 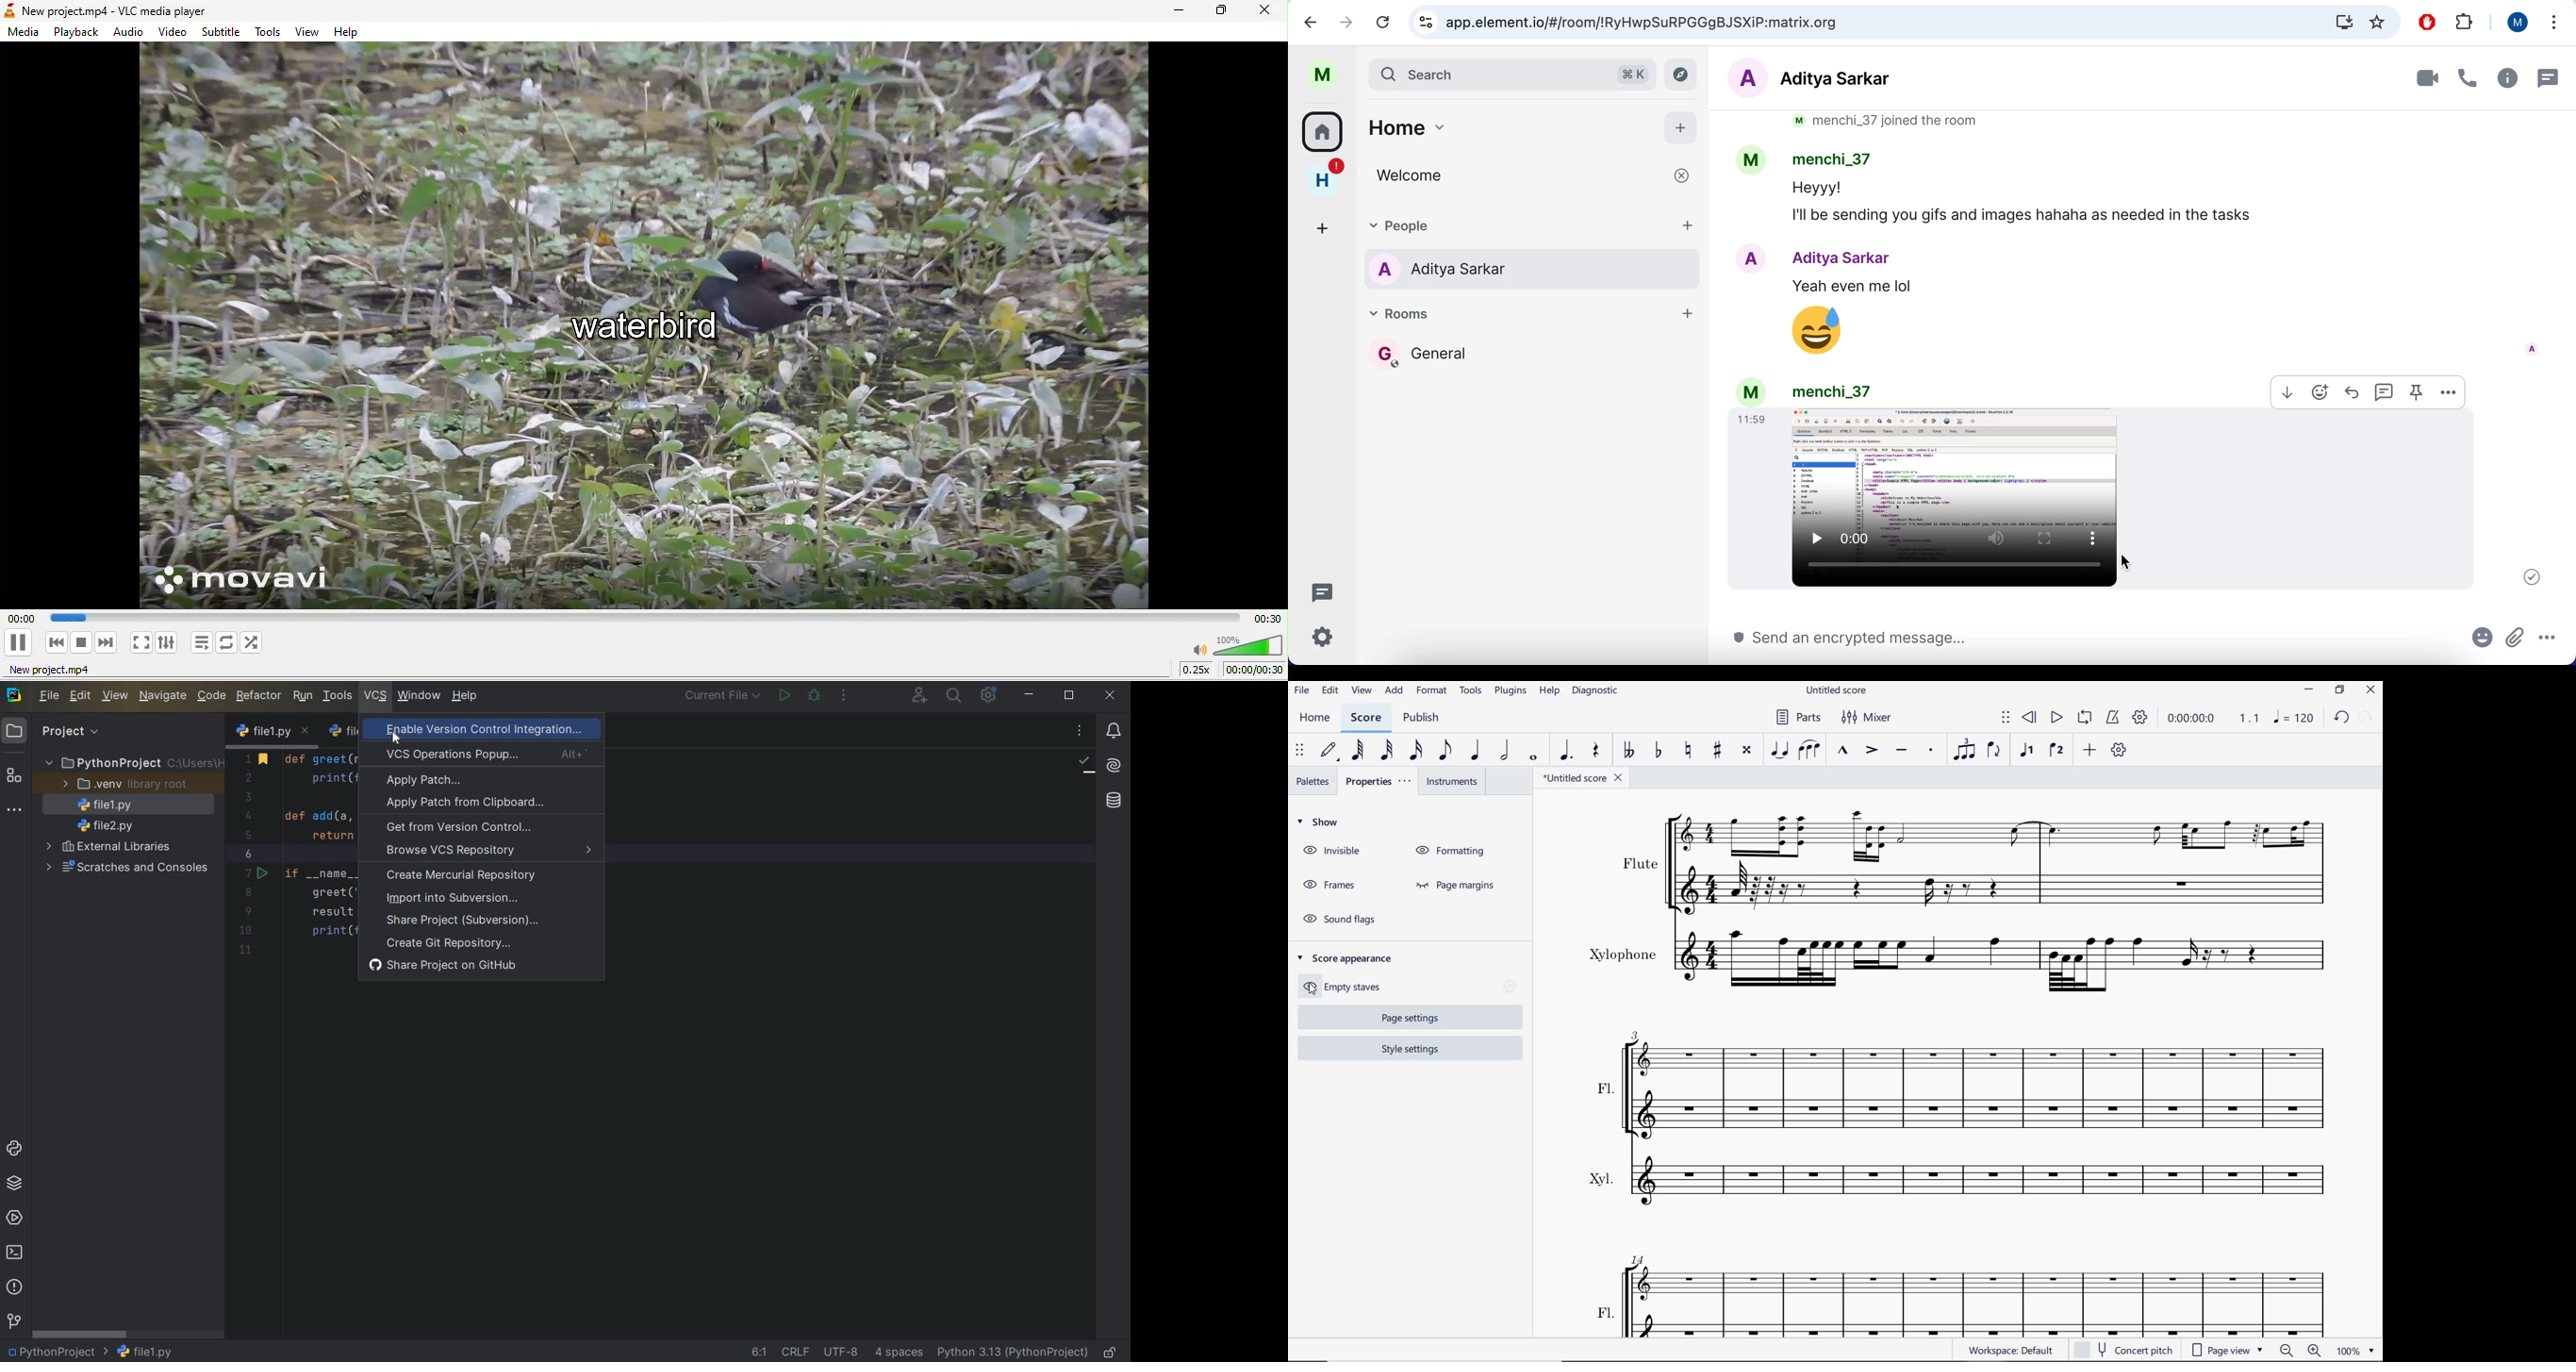 What do you see at coordinates (1476, 750) in the screenshot?
I see `QUARTER NOTE` at bounding box center [1476, 750].